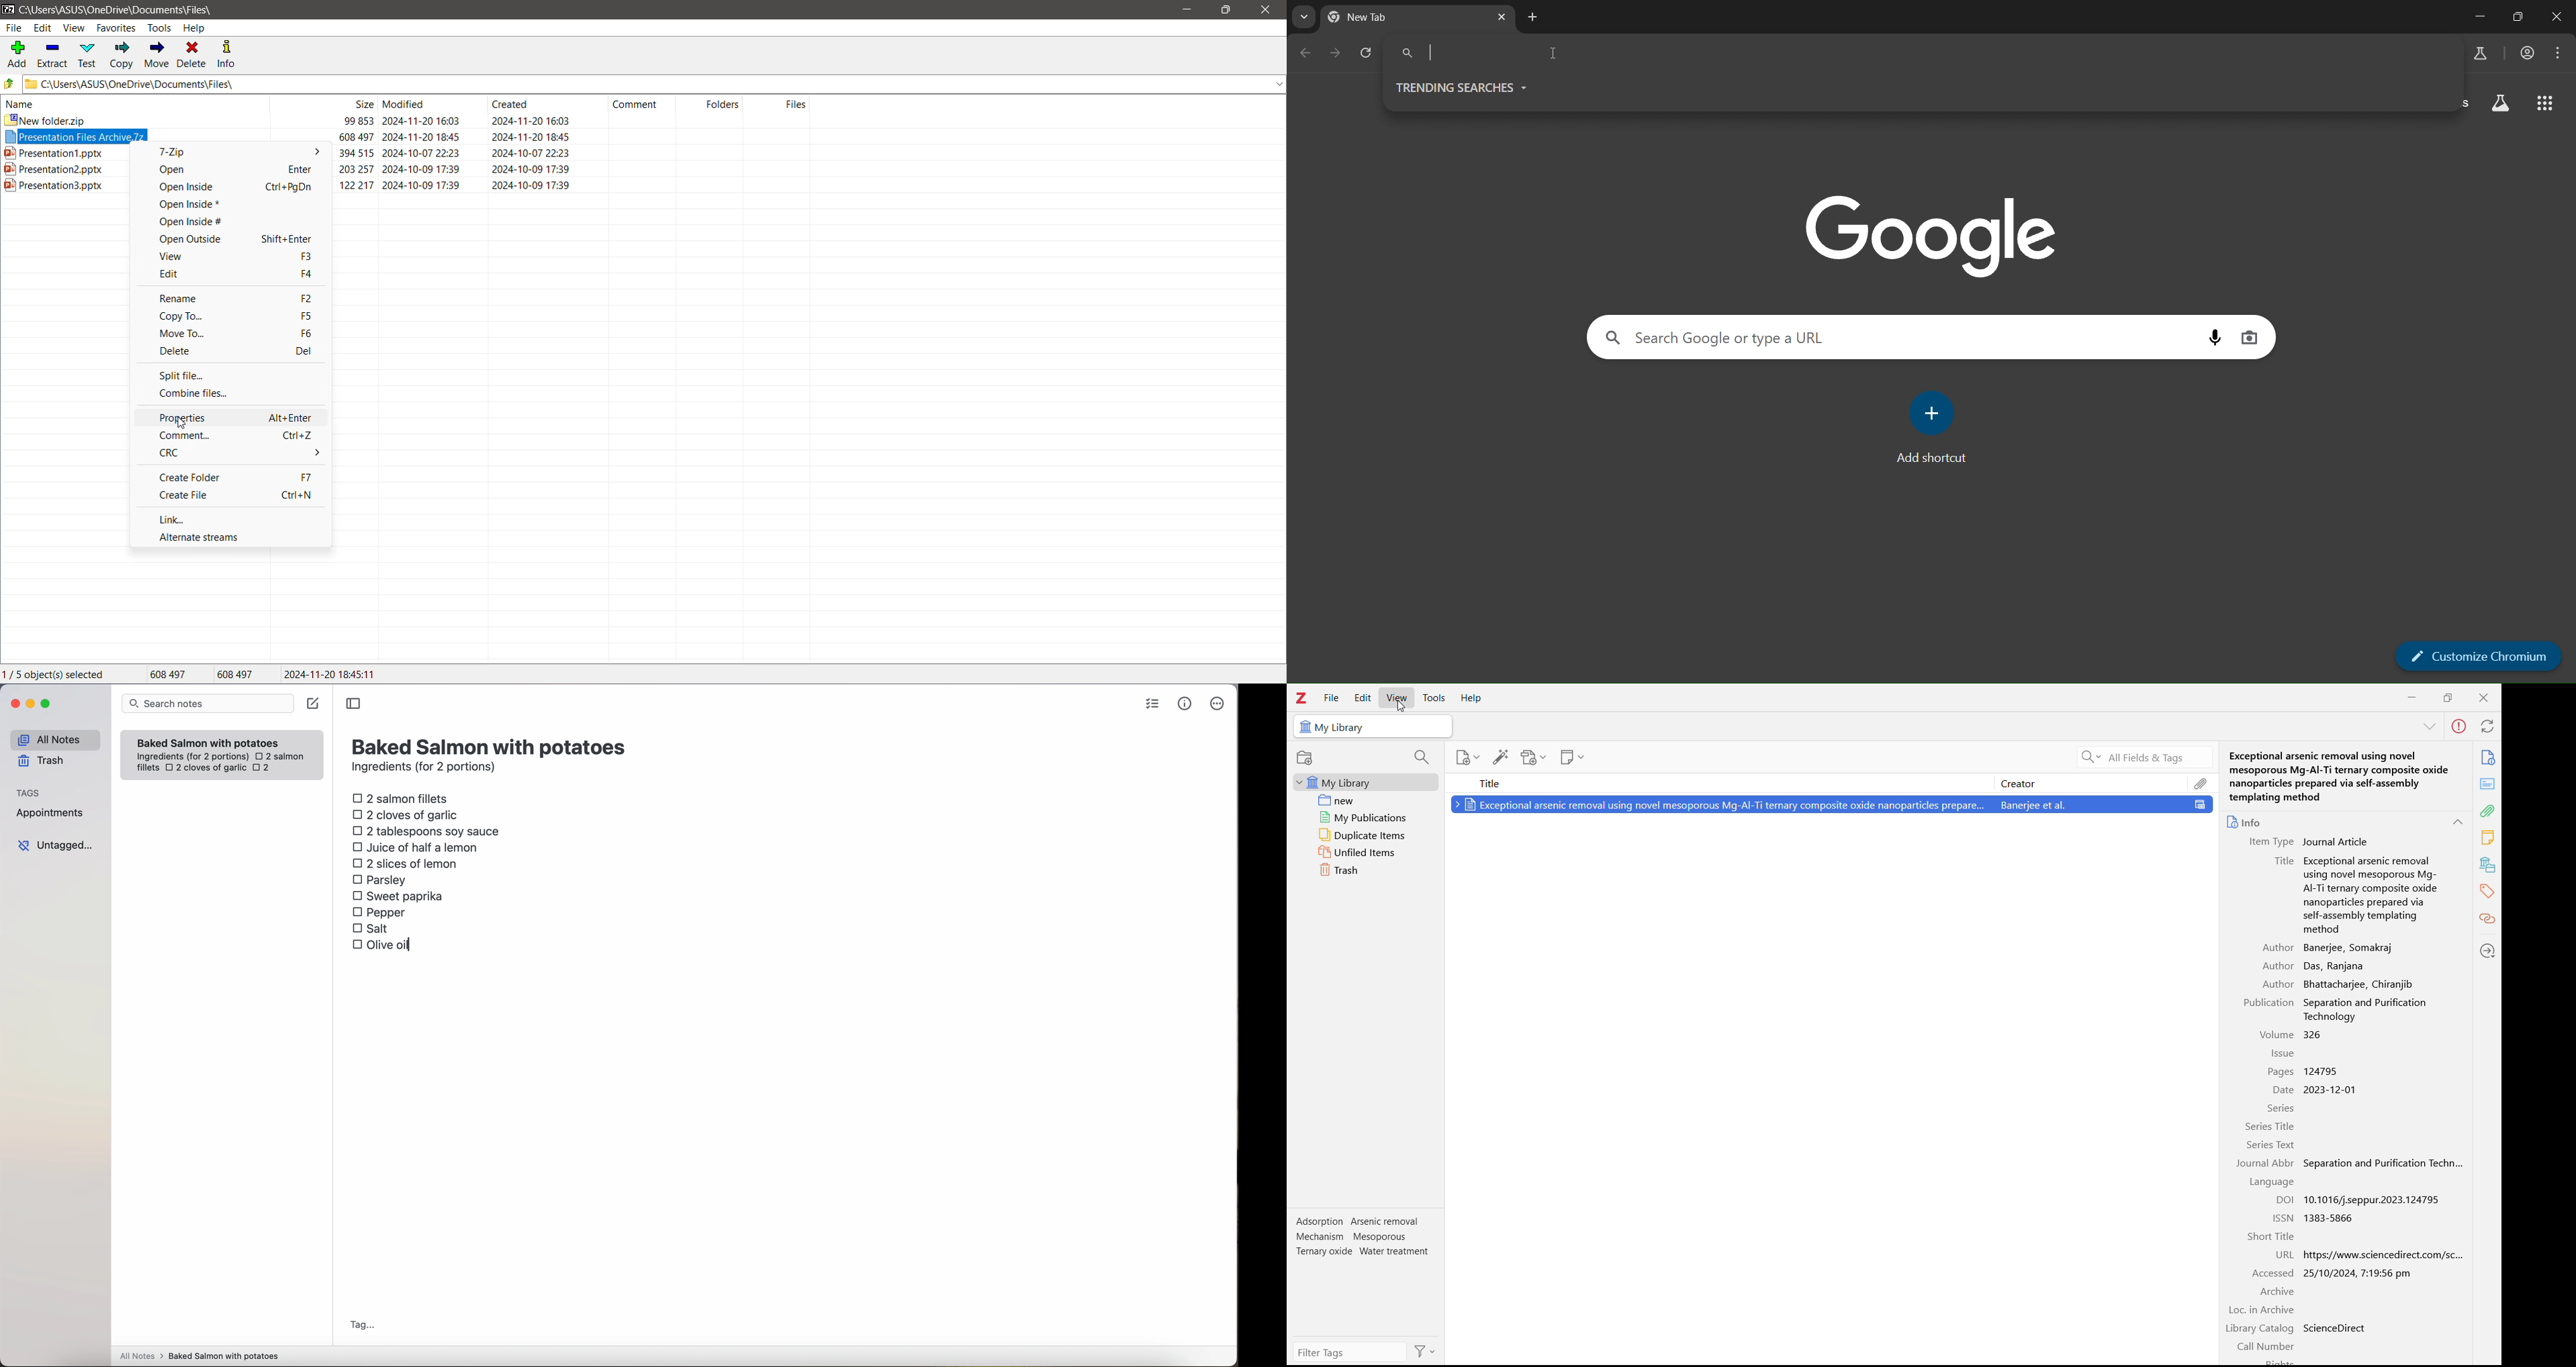 This screenshot has height=1372, width=2576. I want to click on add attachments, so click(1534, 757).